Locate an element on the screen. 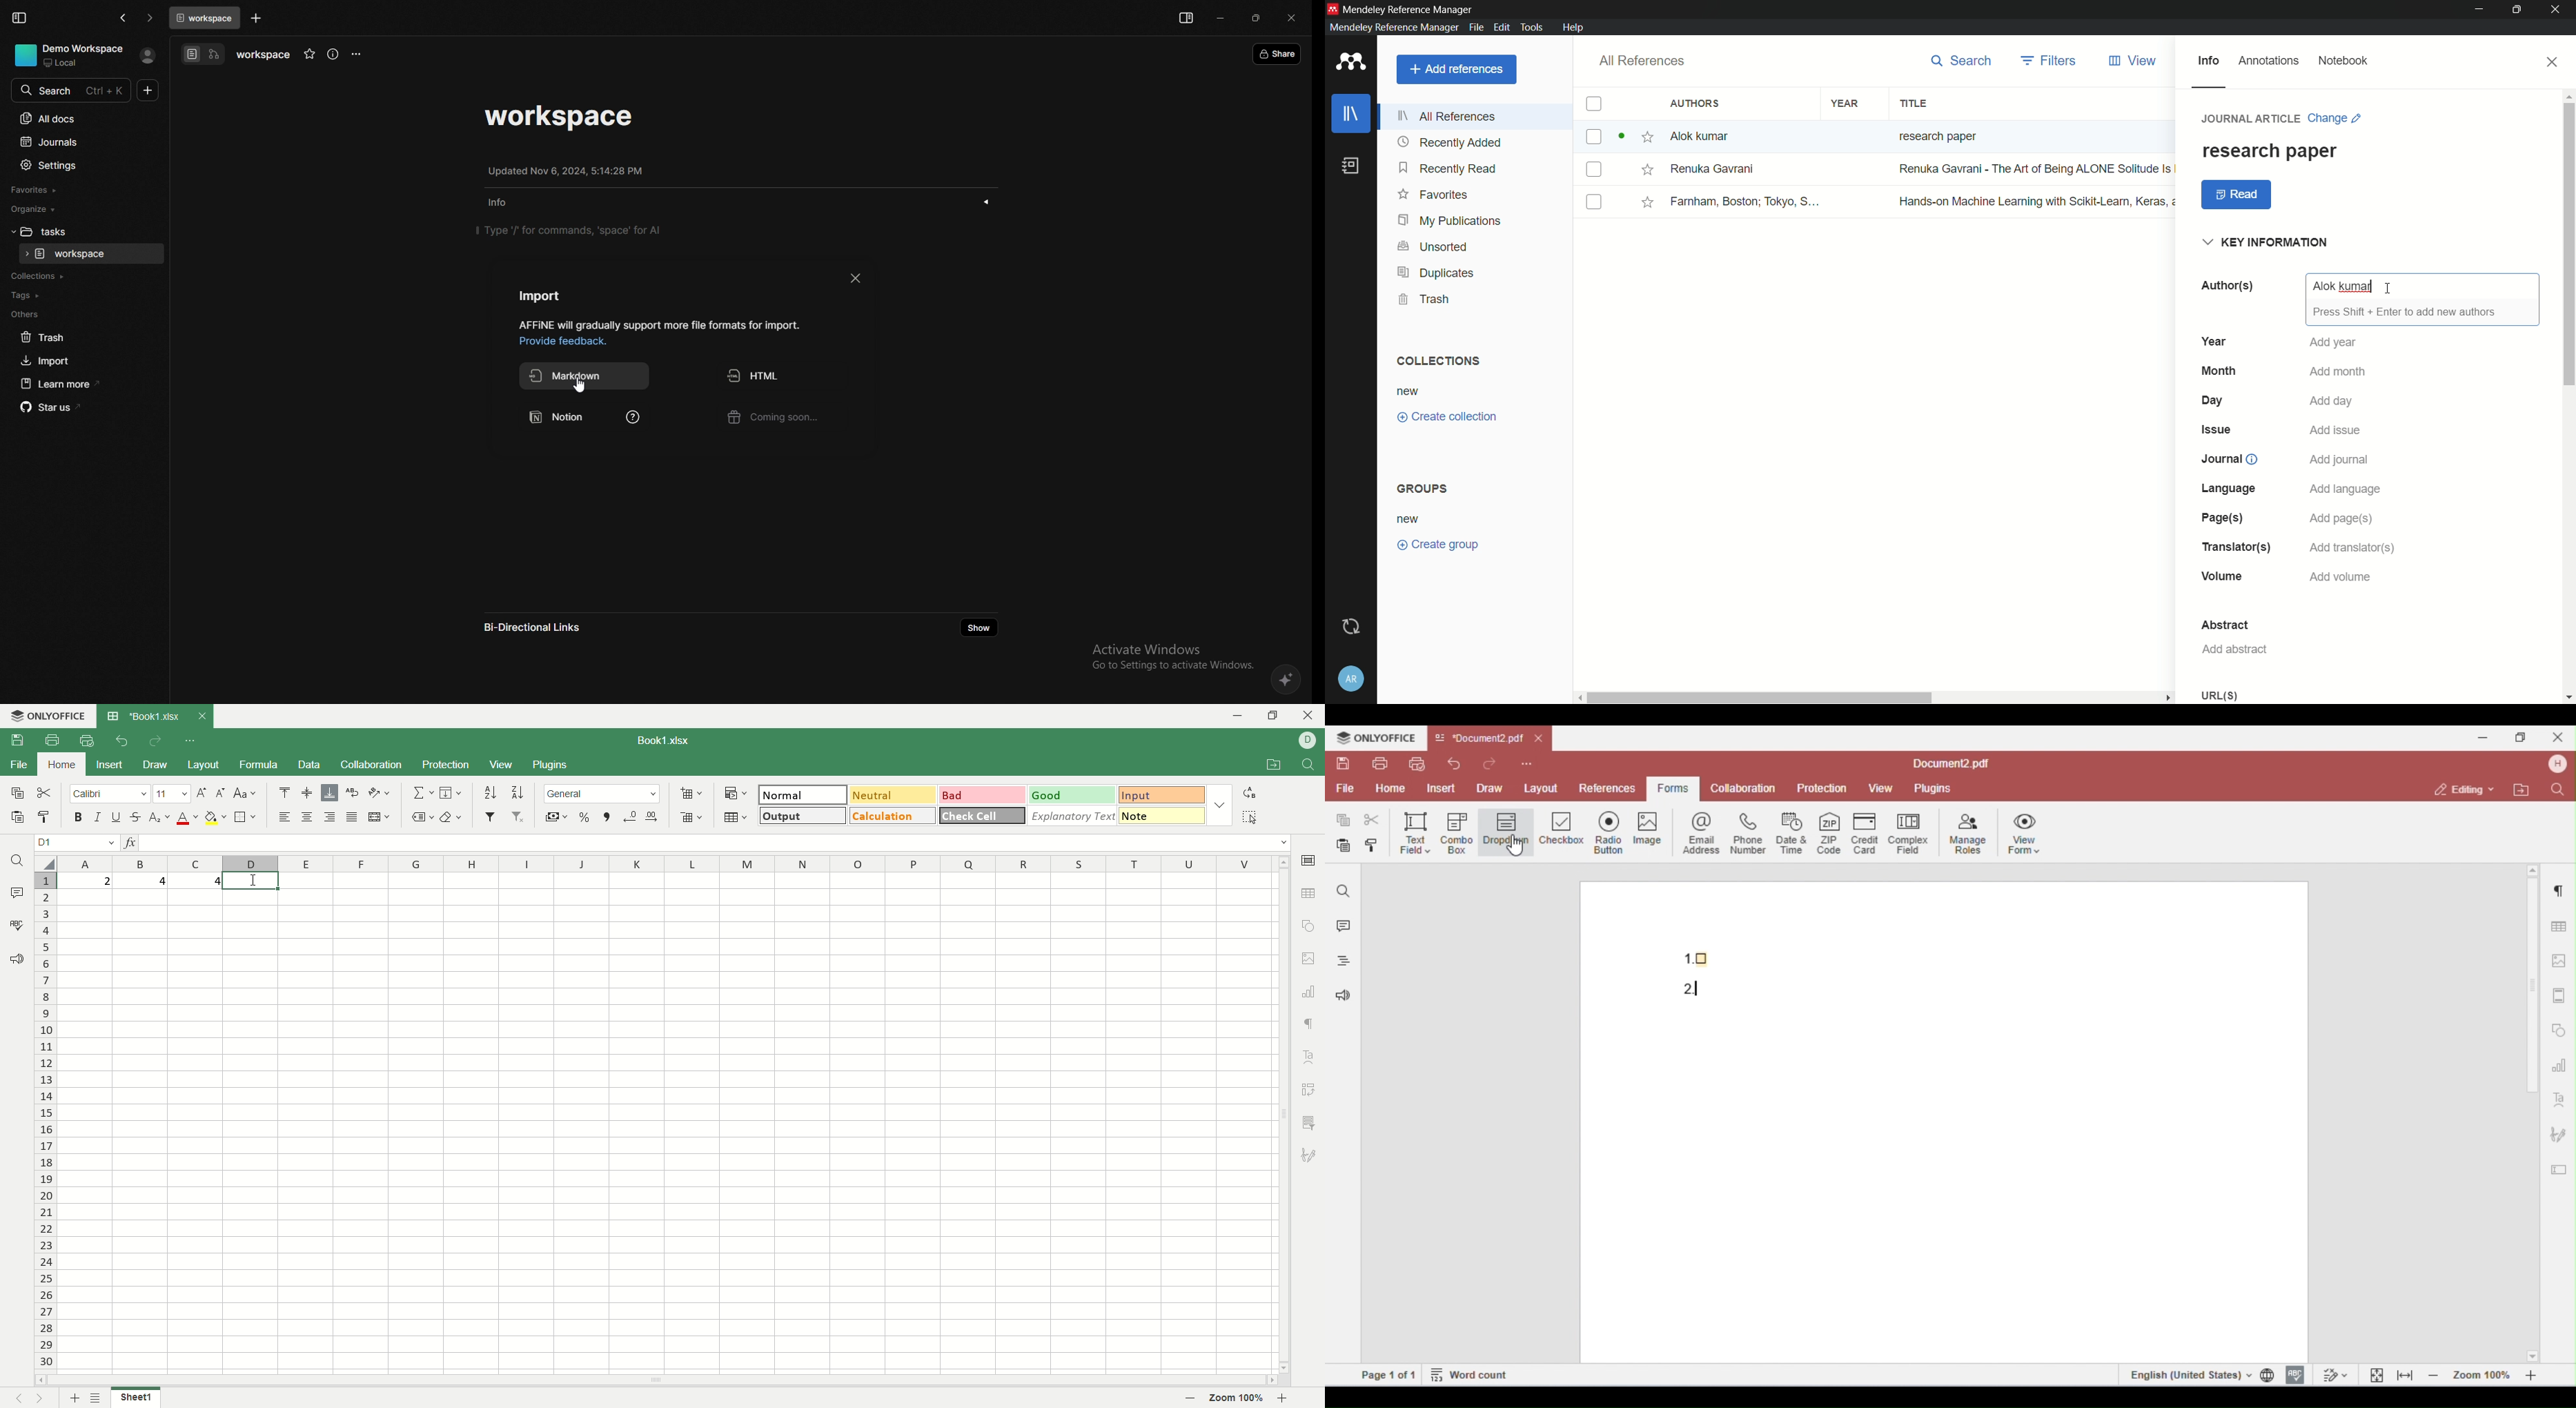 This screenshot has height=1428, width=2576. bold is located at coordinates (76, 816).